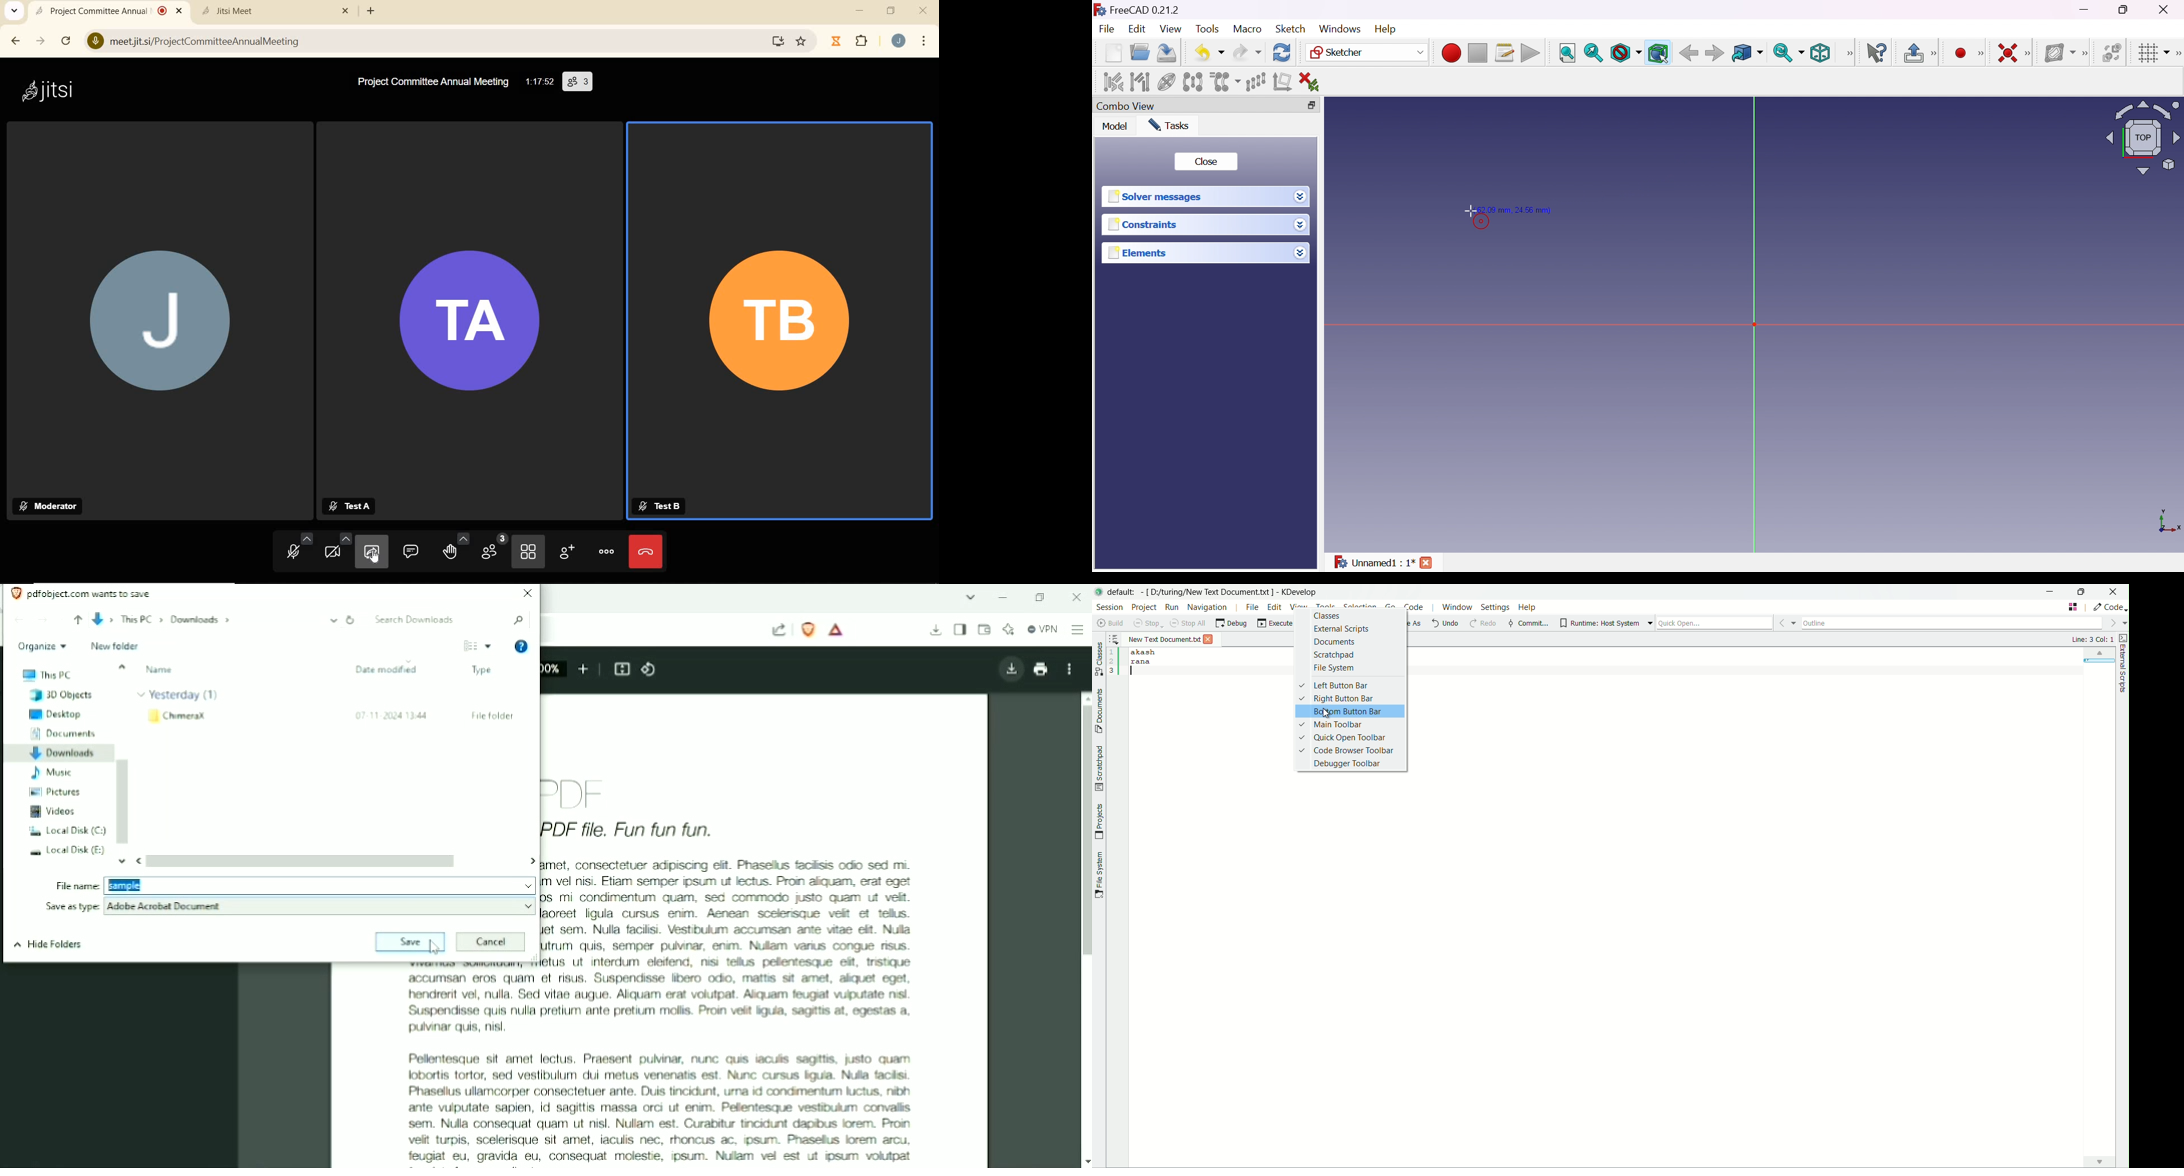 This screenshot has width=2184, height=1176. What do you see at coordinates (1387, 29) in the screenshot?
I see `Help` at bounding box center [1387, 29].